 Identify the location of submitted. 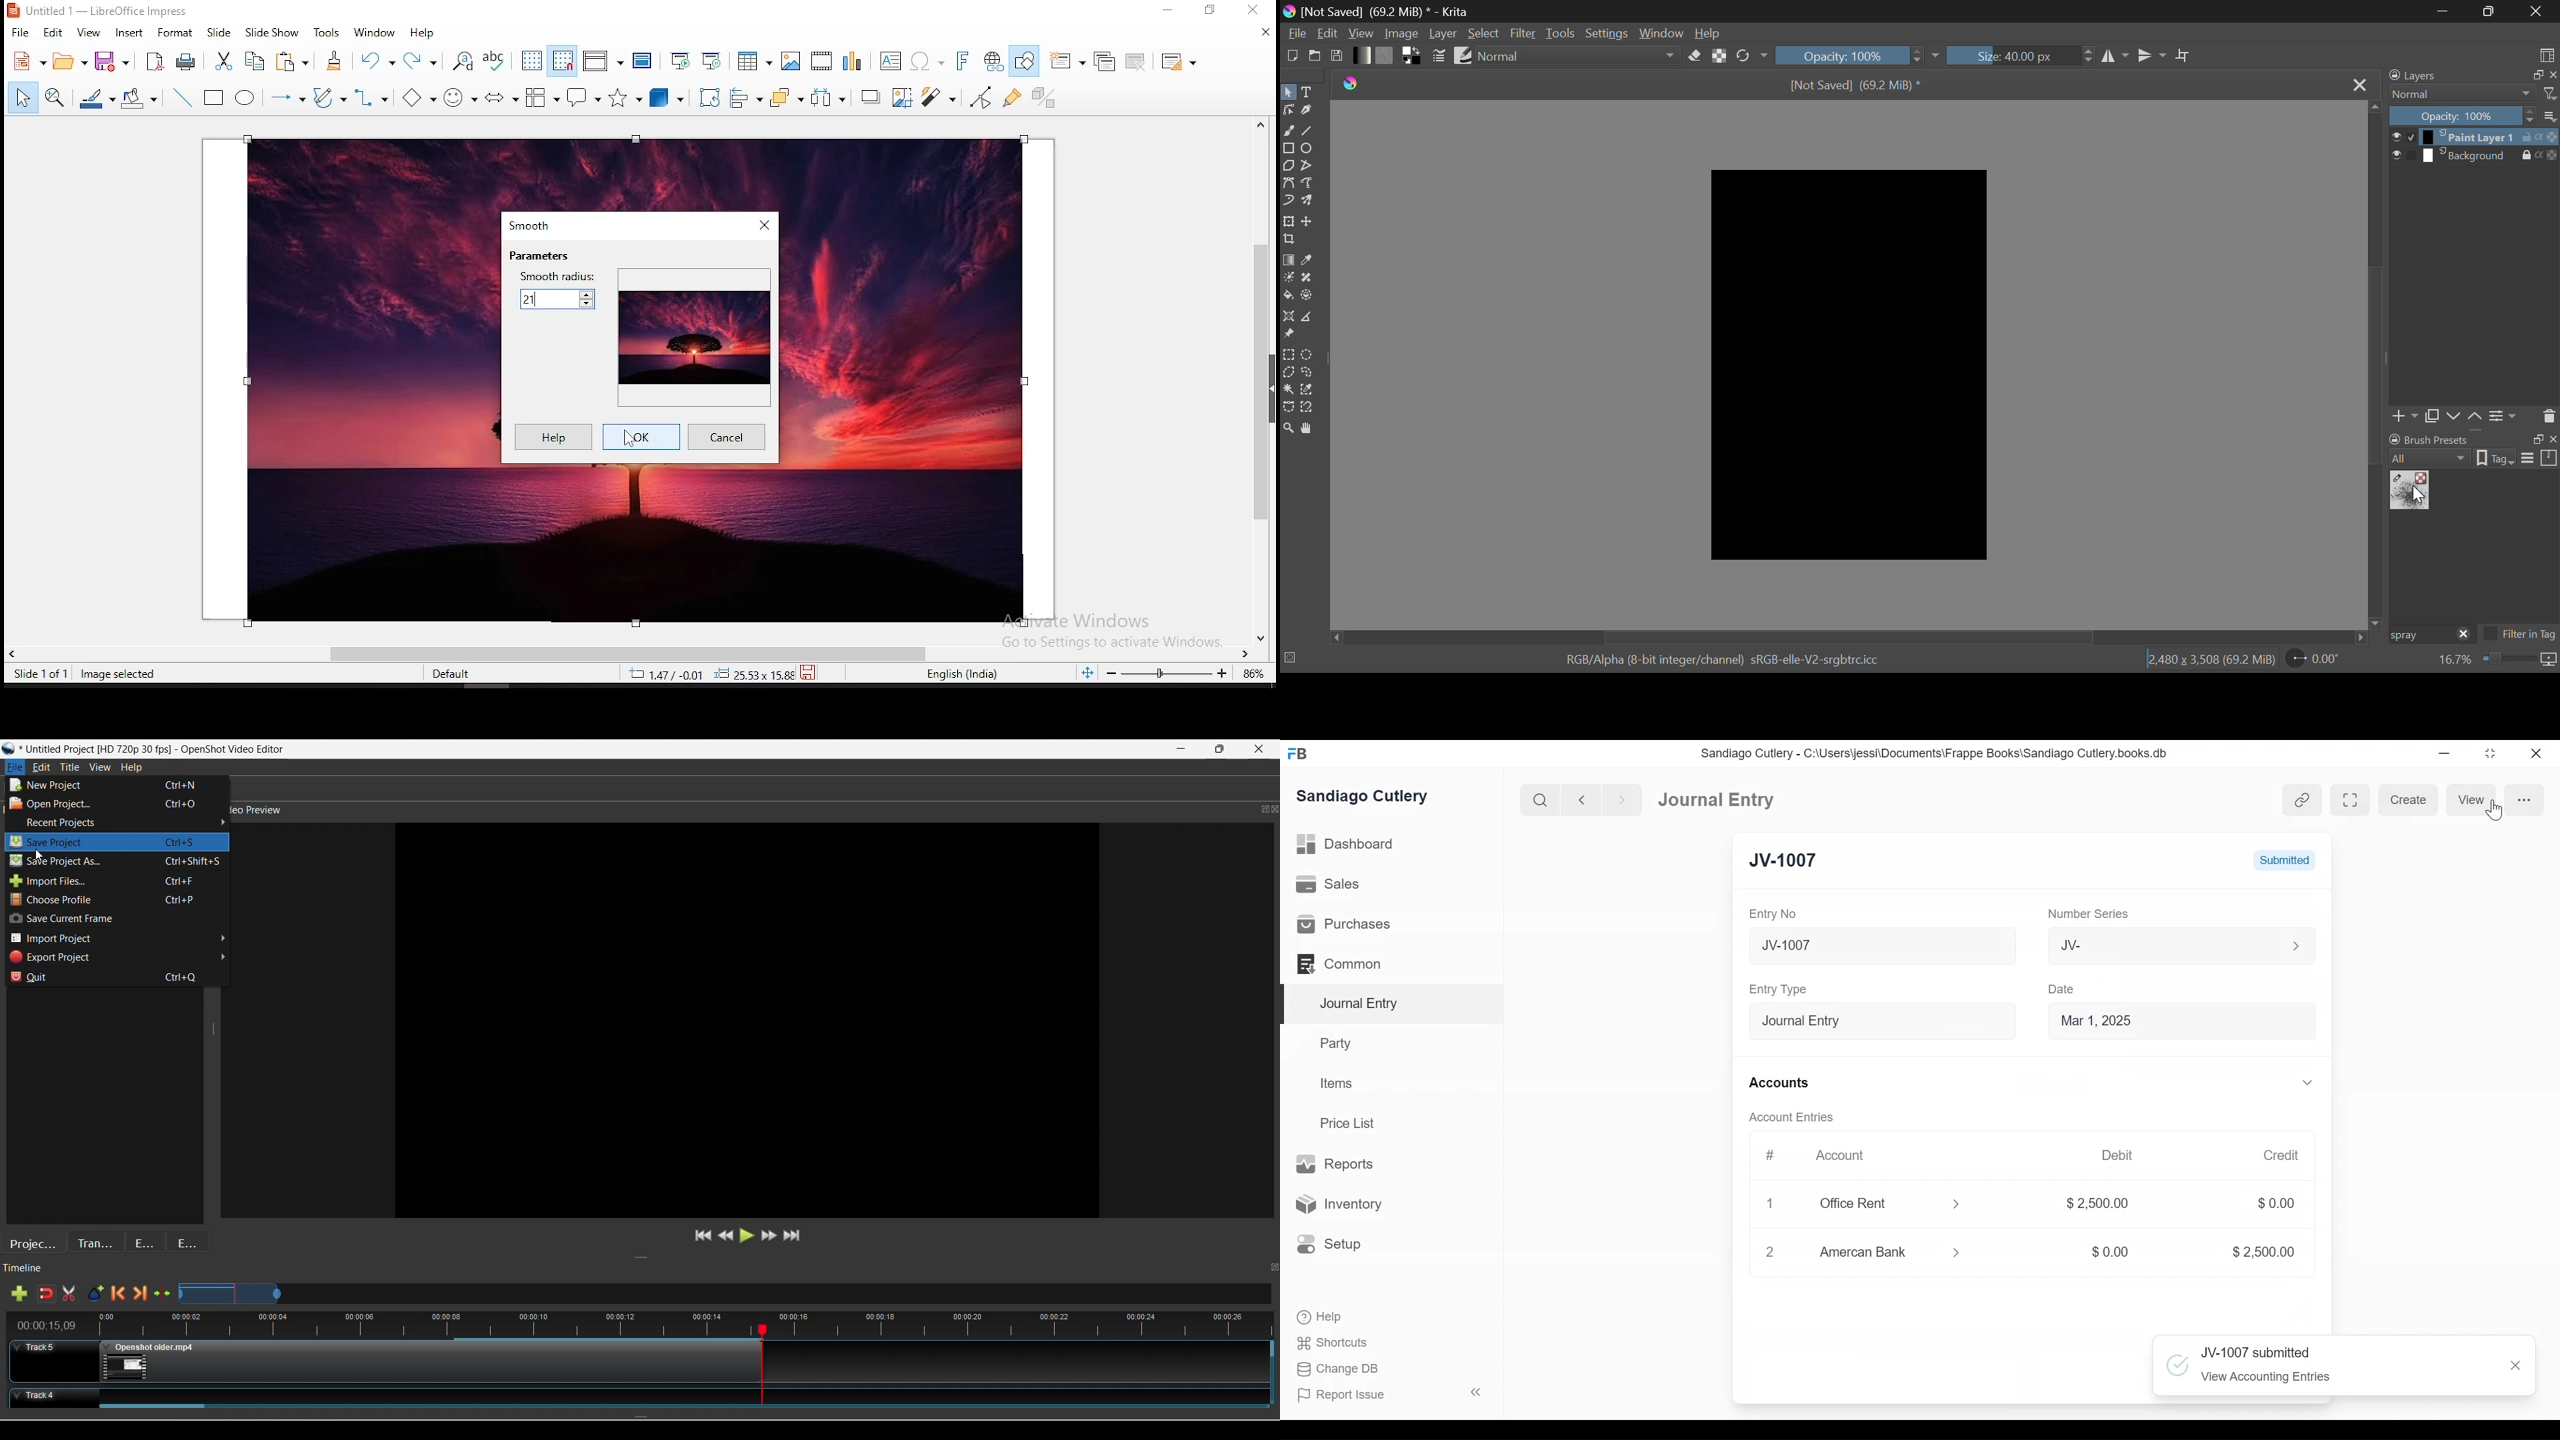
(2284, 860).